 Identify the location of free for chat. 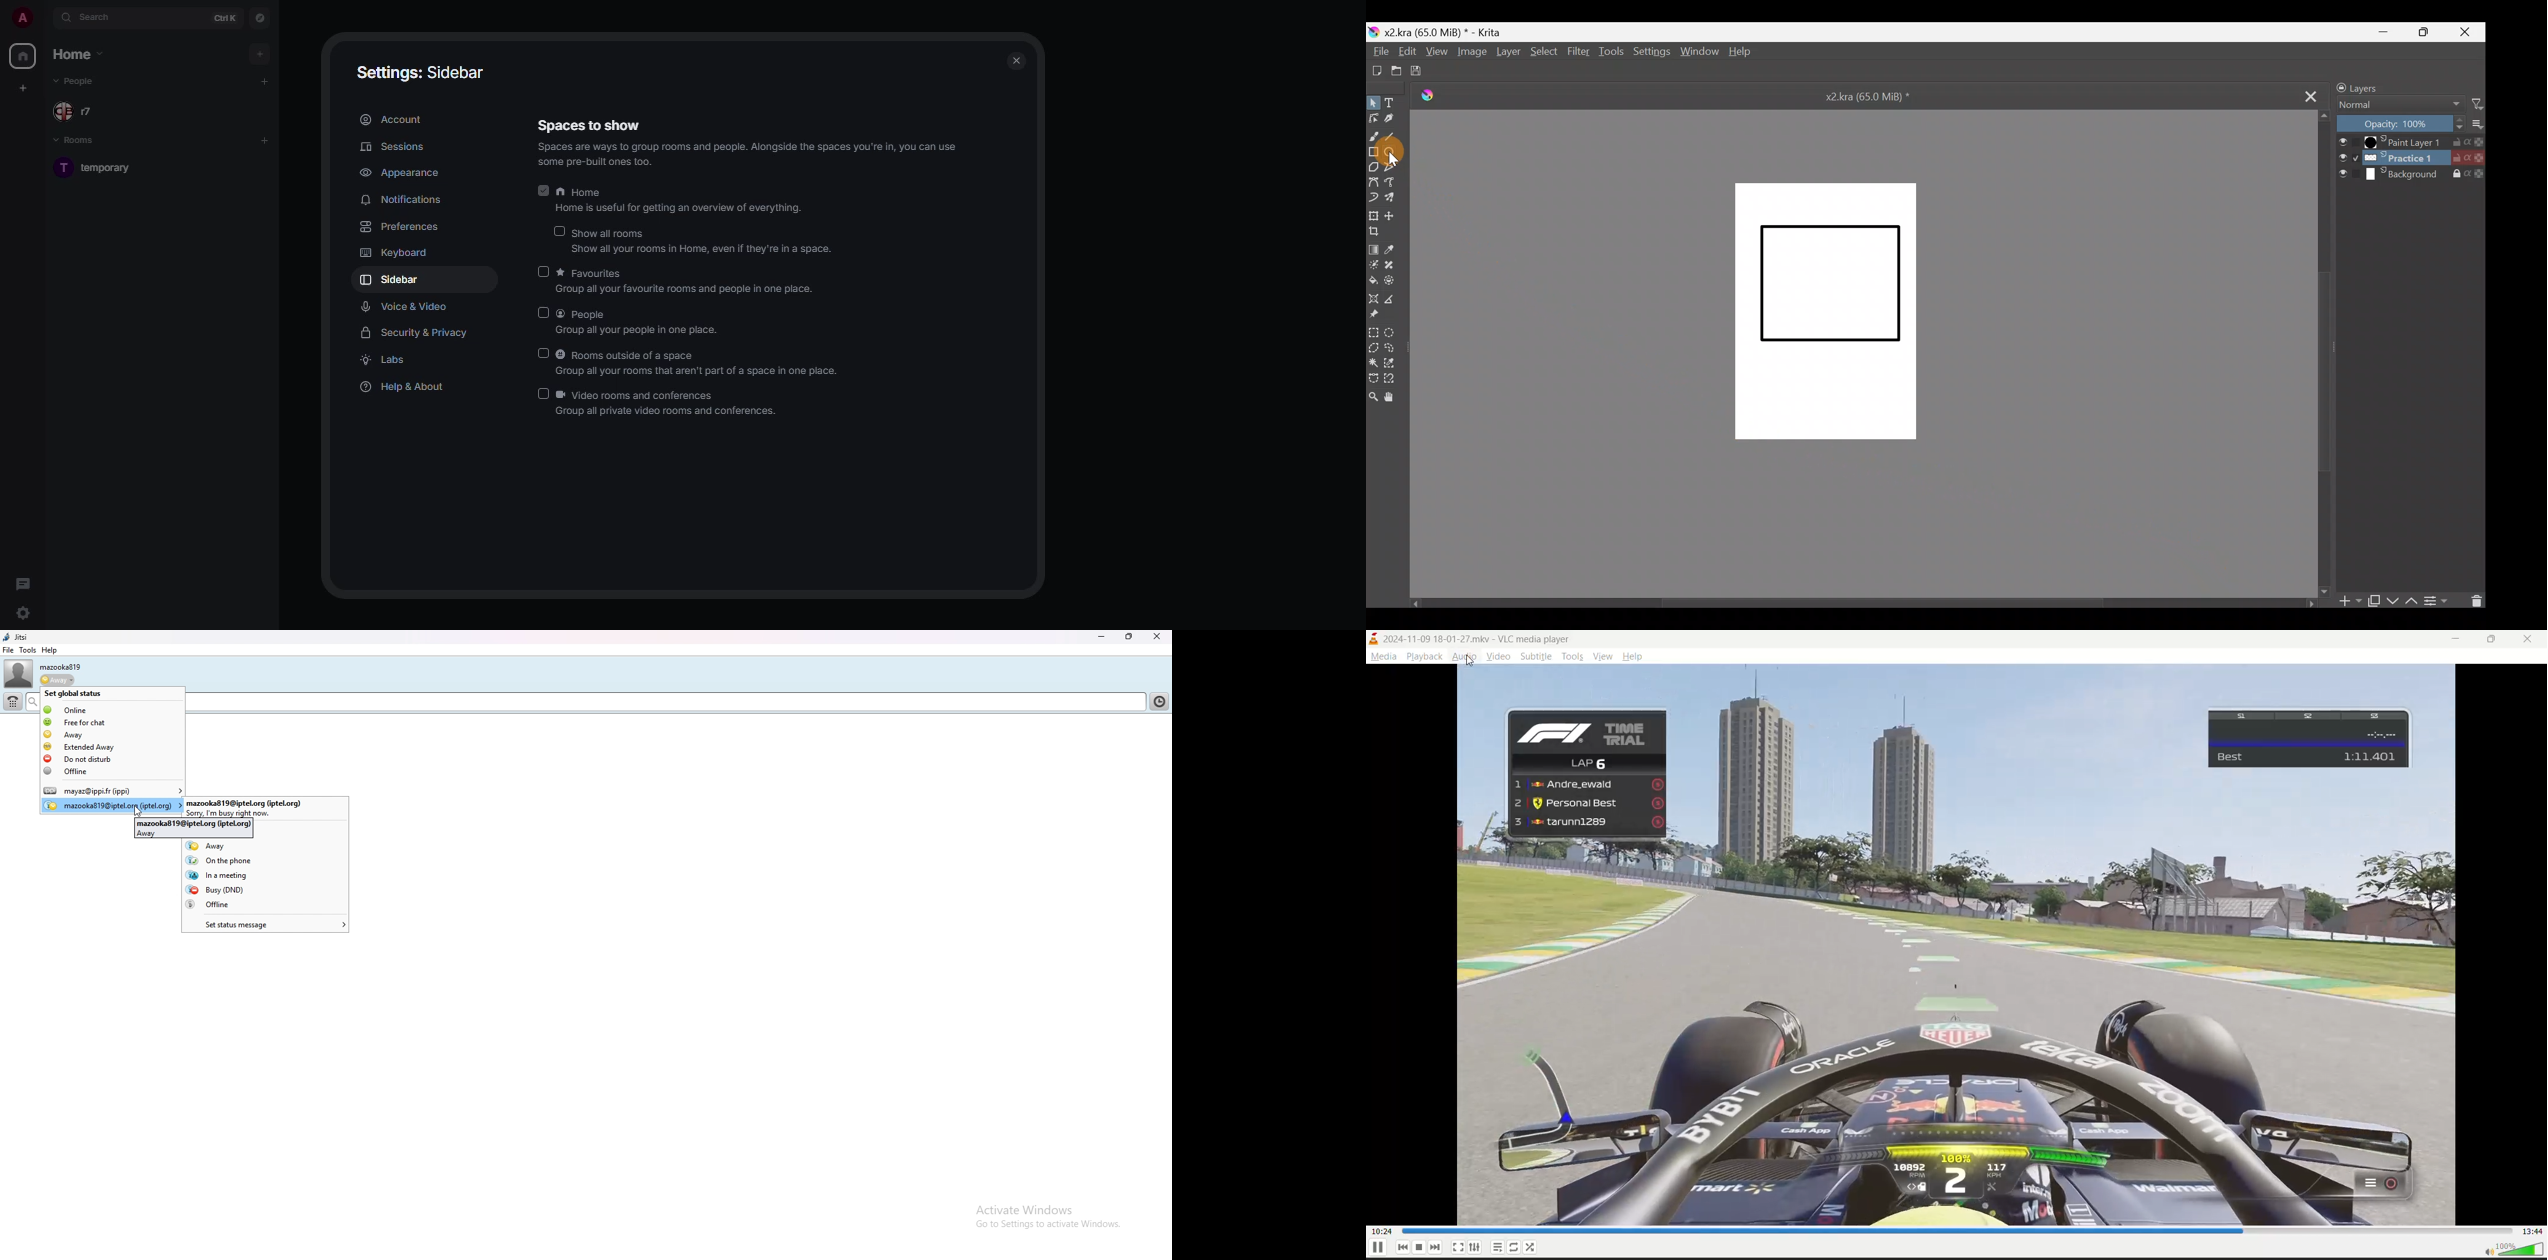
(113, 722).